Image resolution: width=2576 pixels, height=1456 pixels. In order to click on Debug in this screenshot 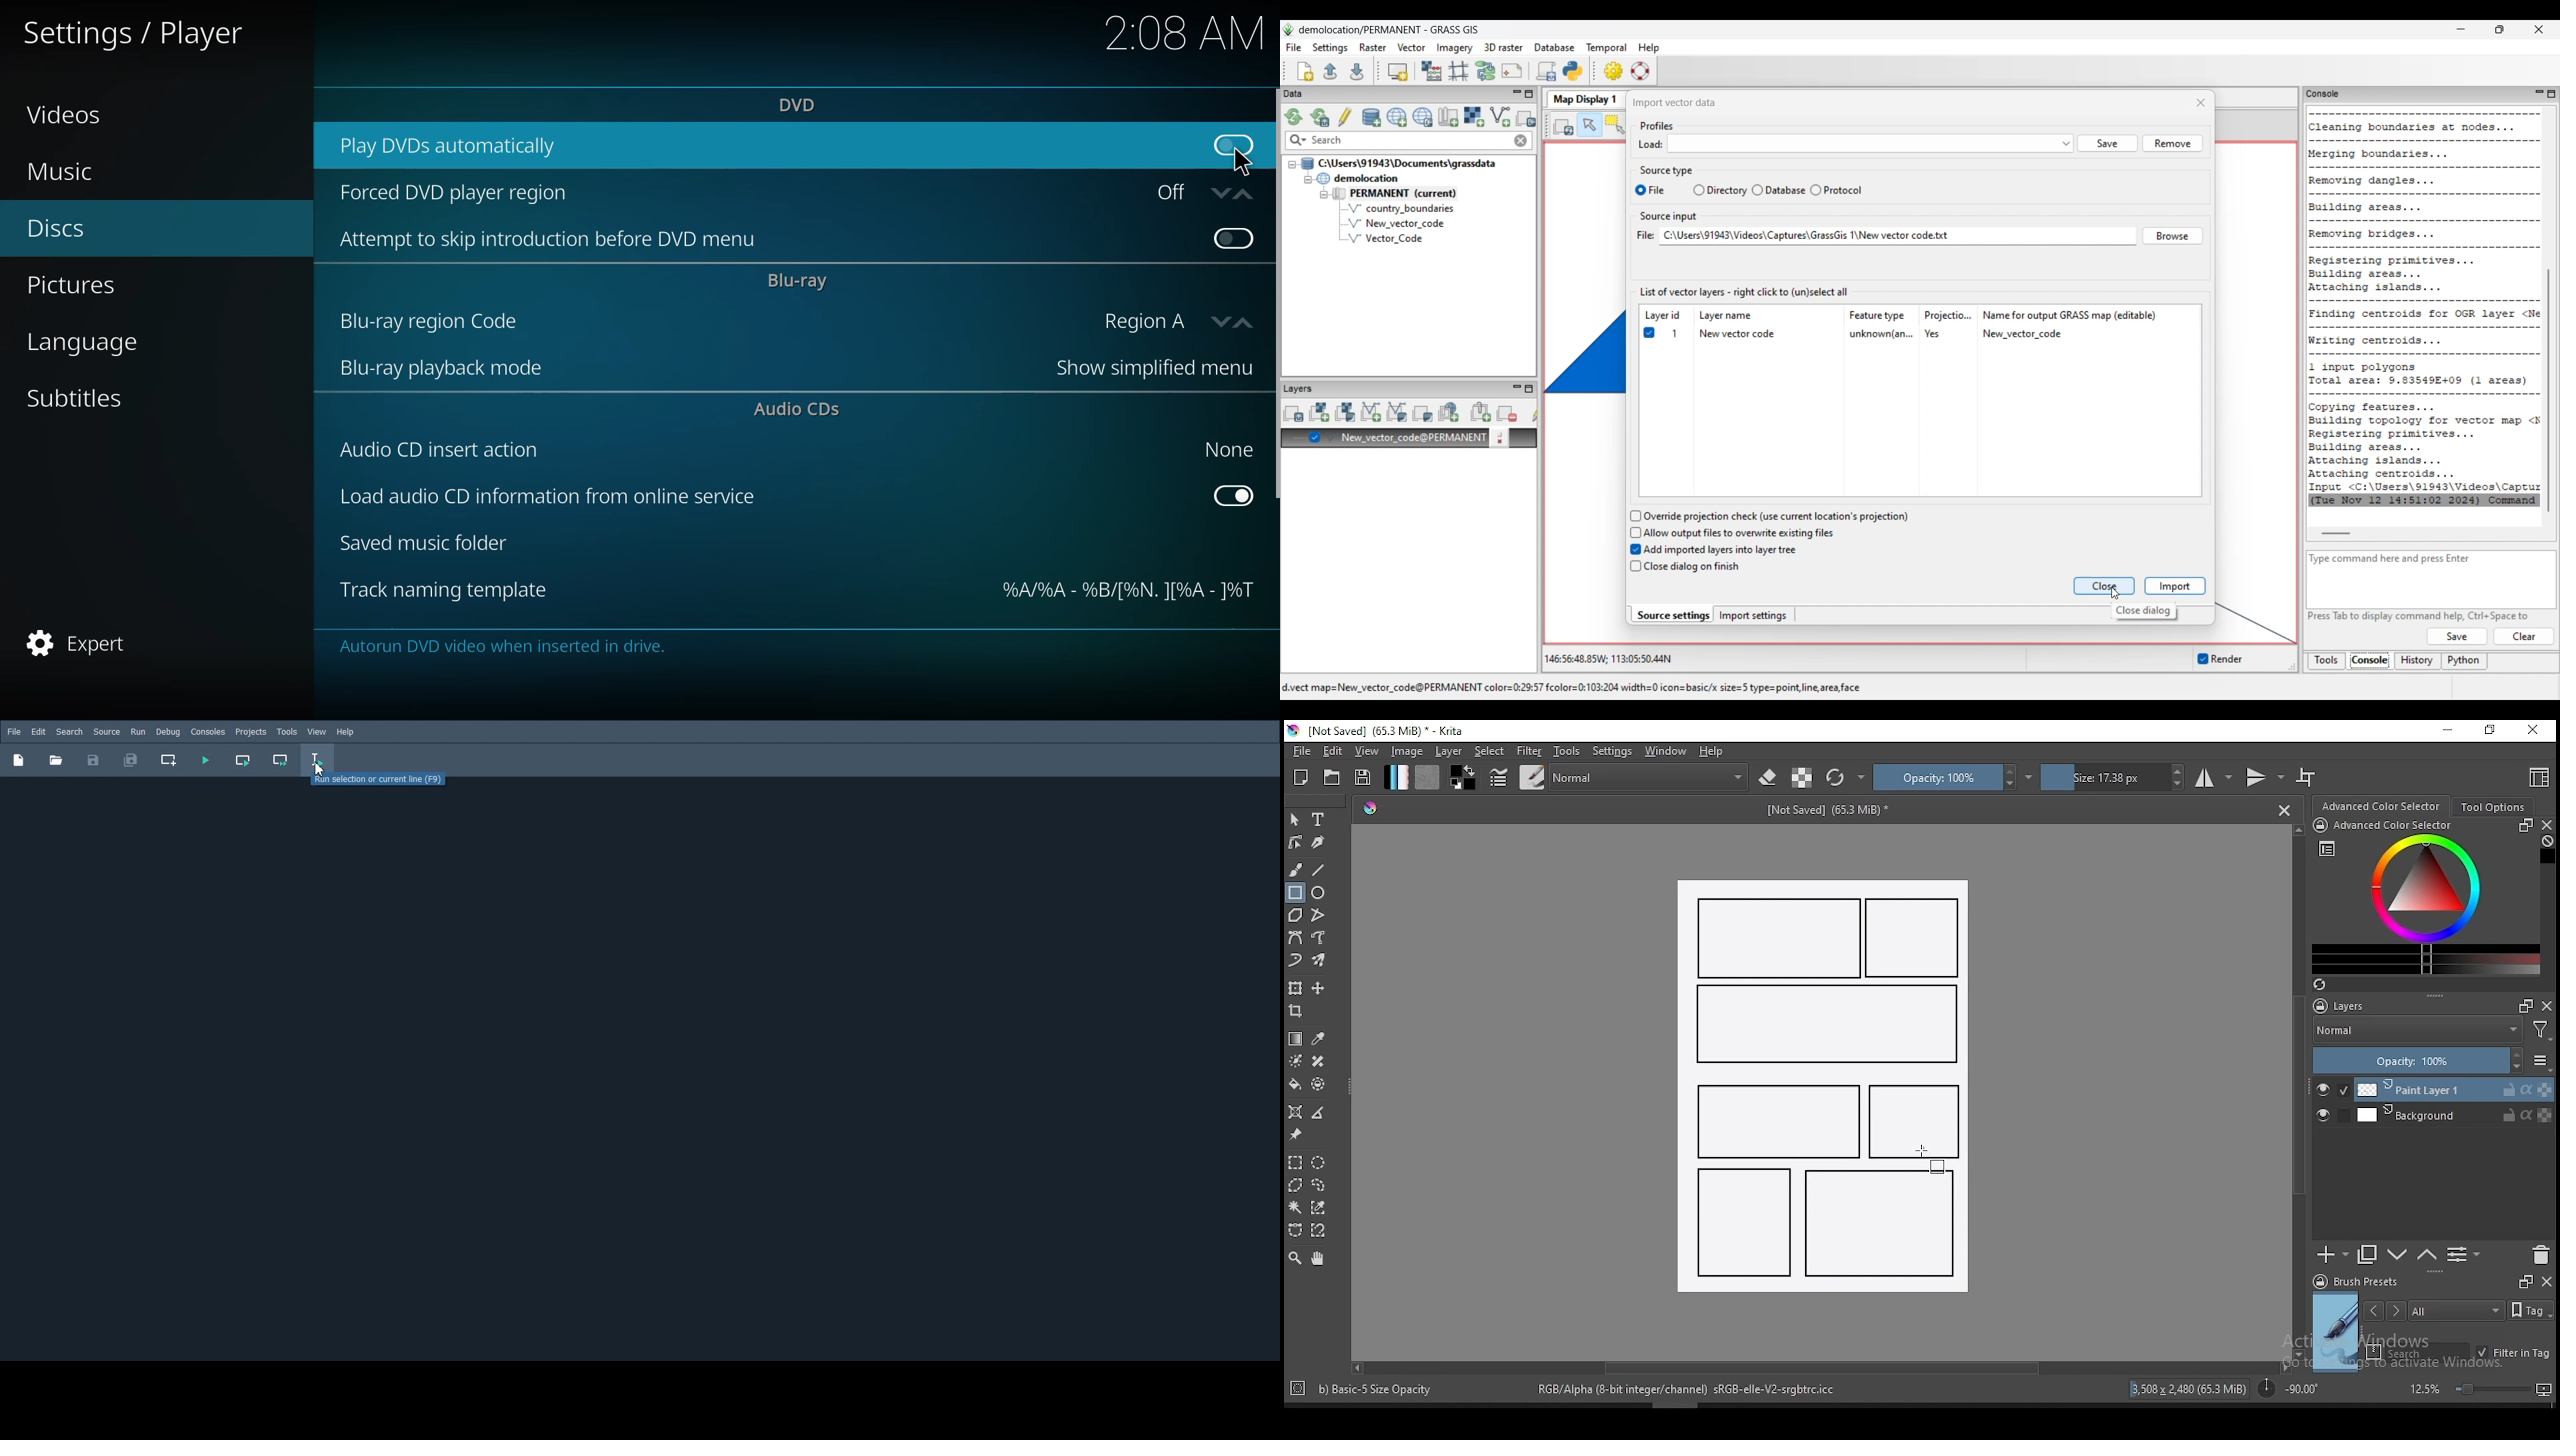, I will do `click(167, 731)`.